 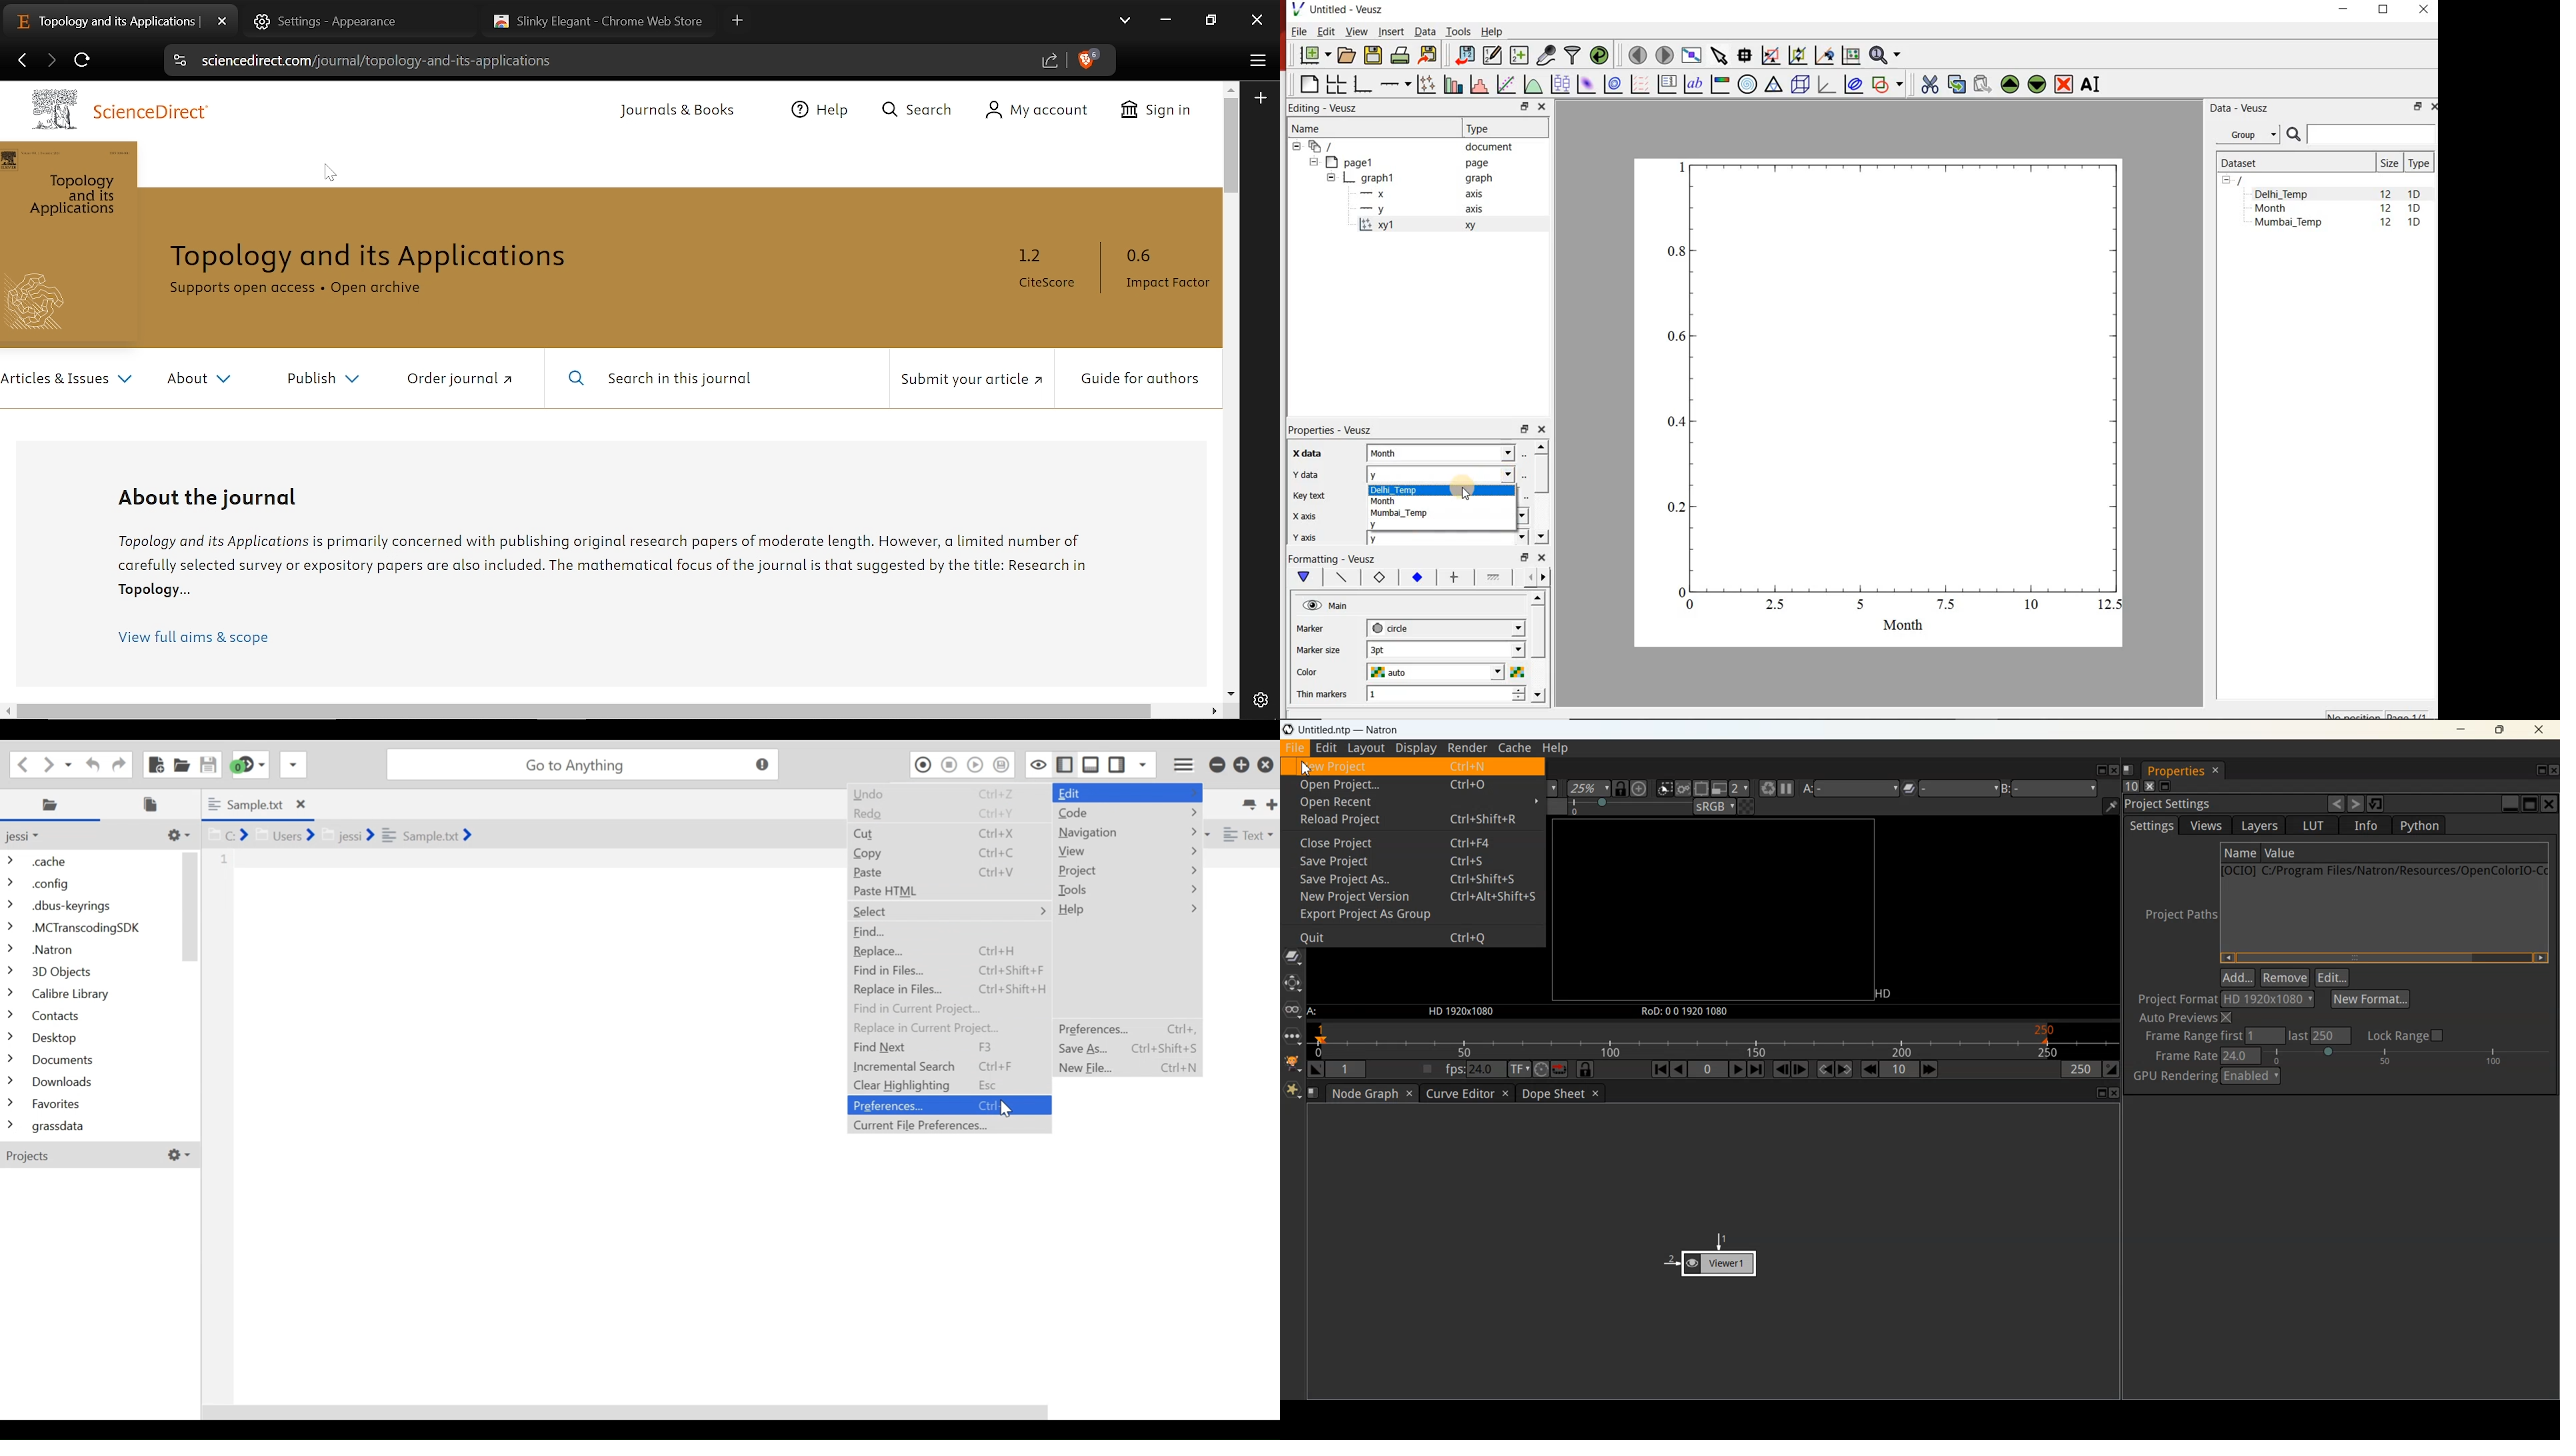 What do you see at coordinates (219, 496) in the screenshot?
I see `About the Journal` at bounding box center [219, 496].